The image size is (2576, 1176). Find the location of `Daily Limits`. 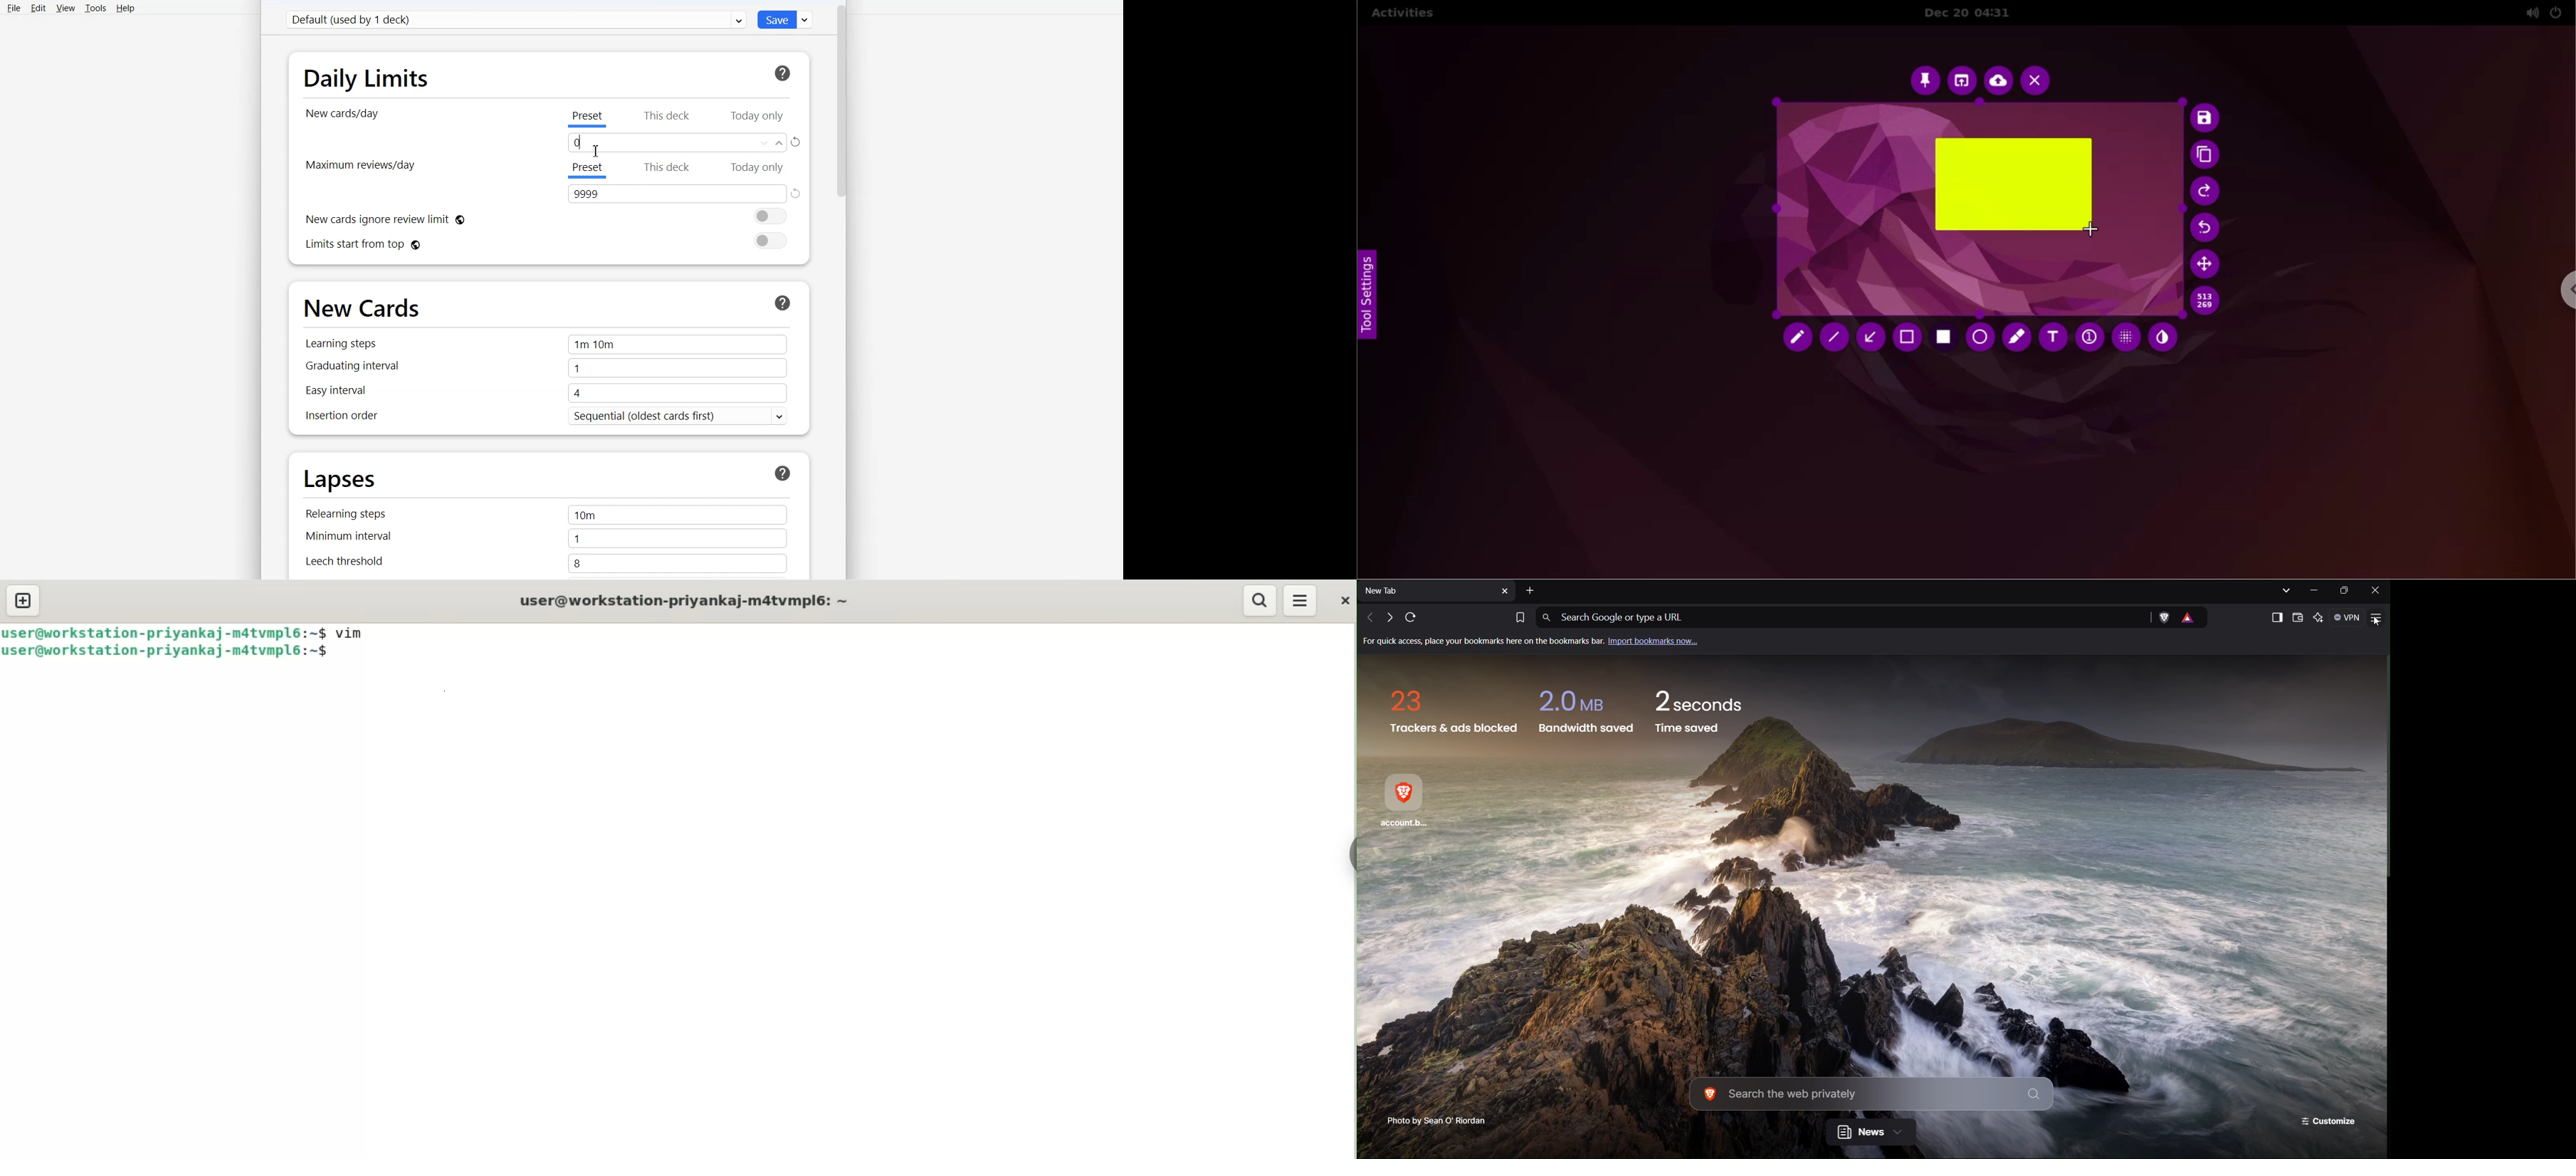

Daily Limits is located at coordinates (366, 76).